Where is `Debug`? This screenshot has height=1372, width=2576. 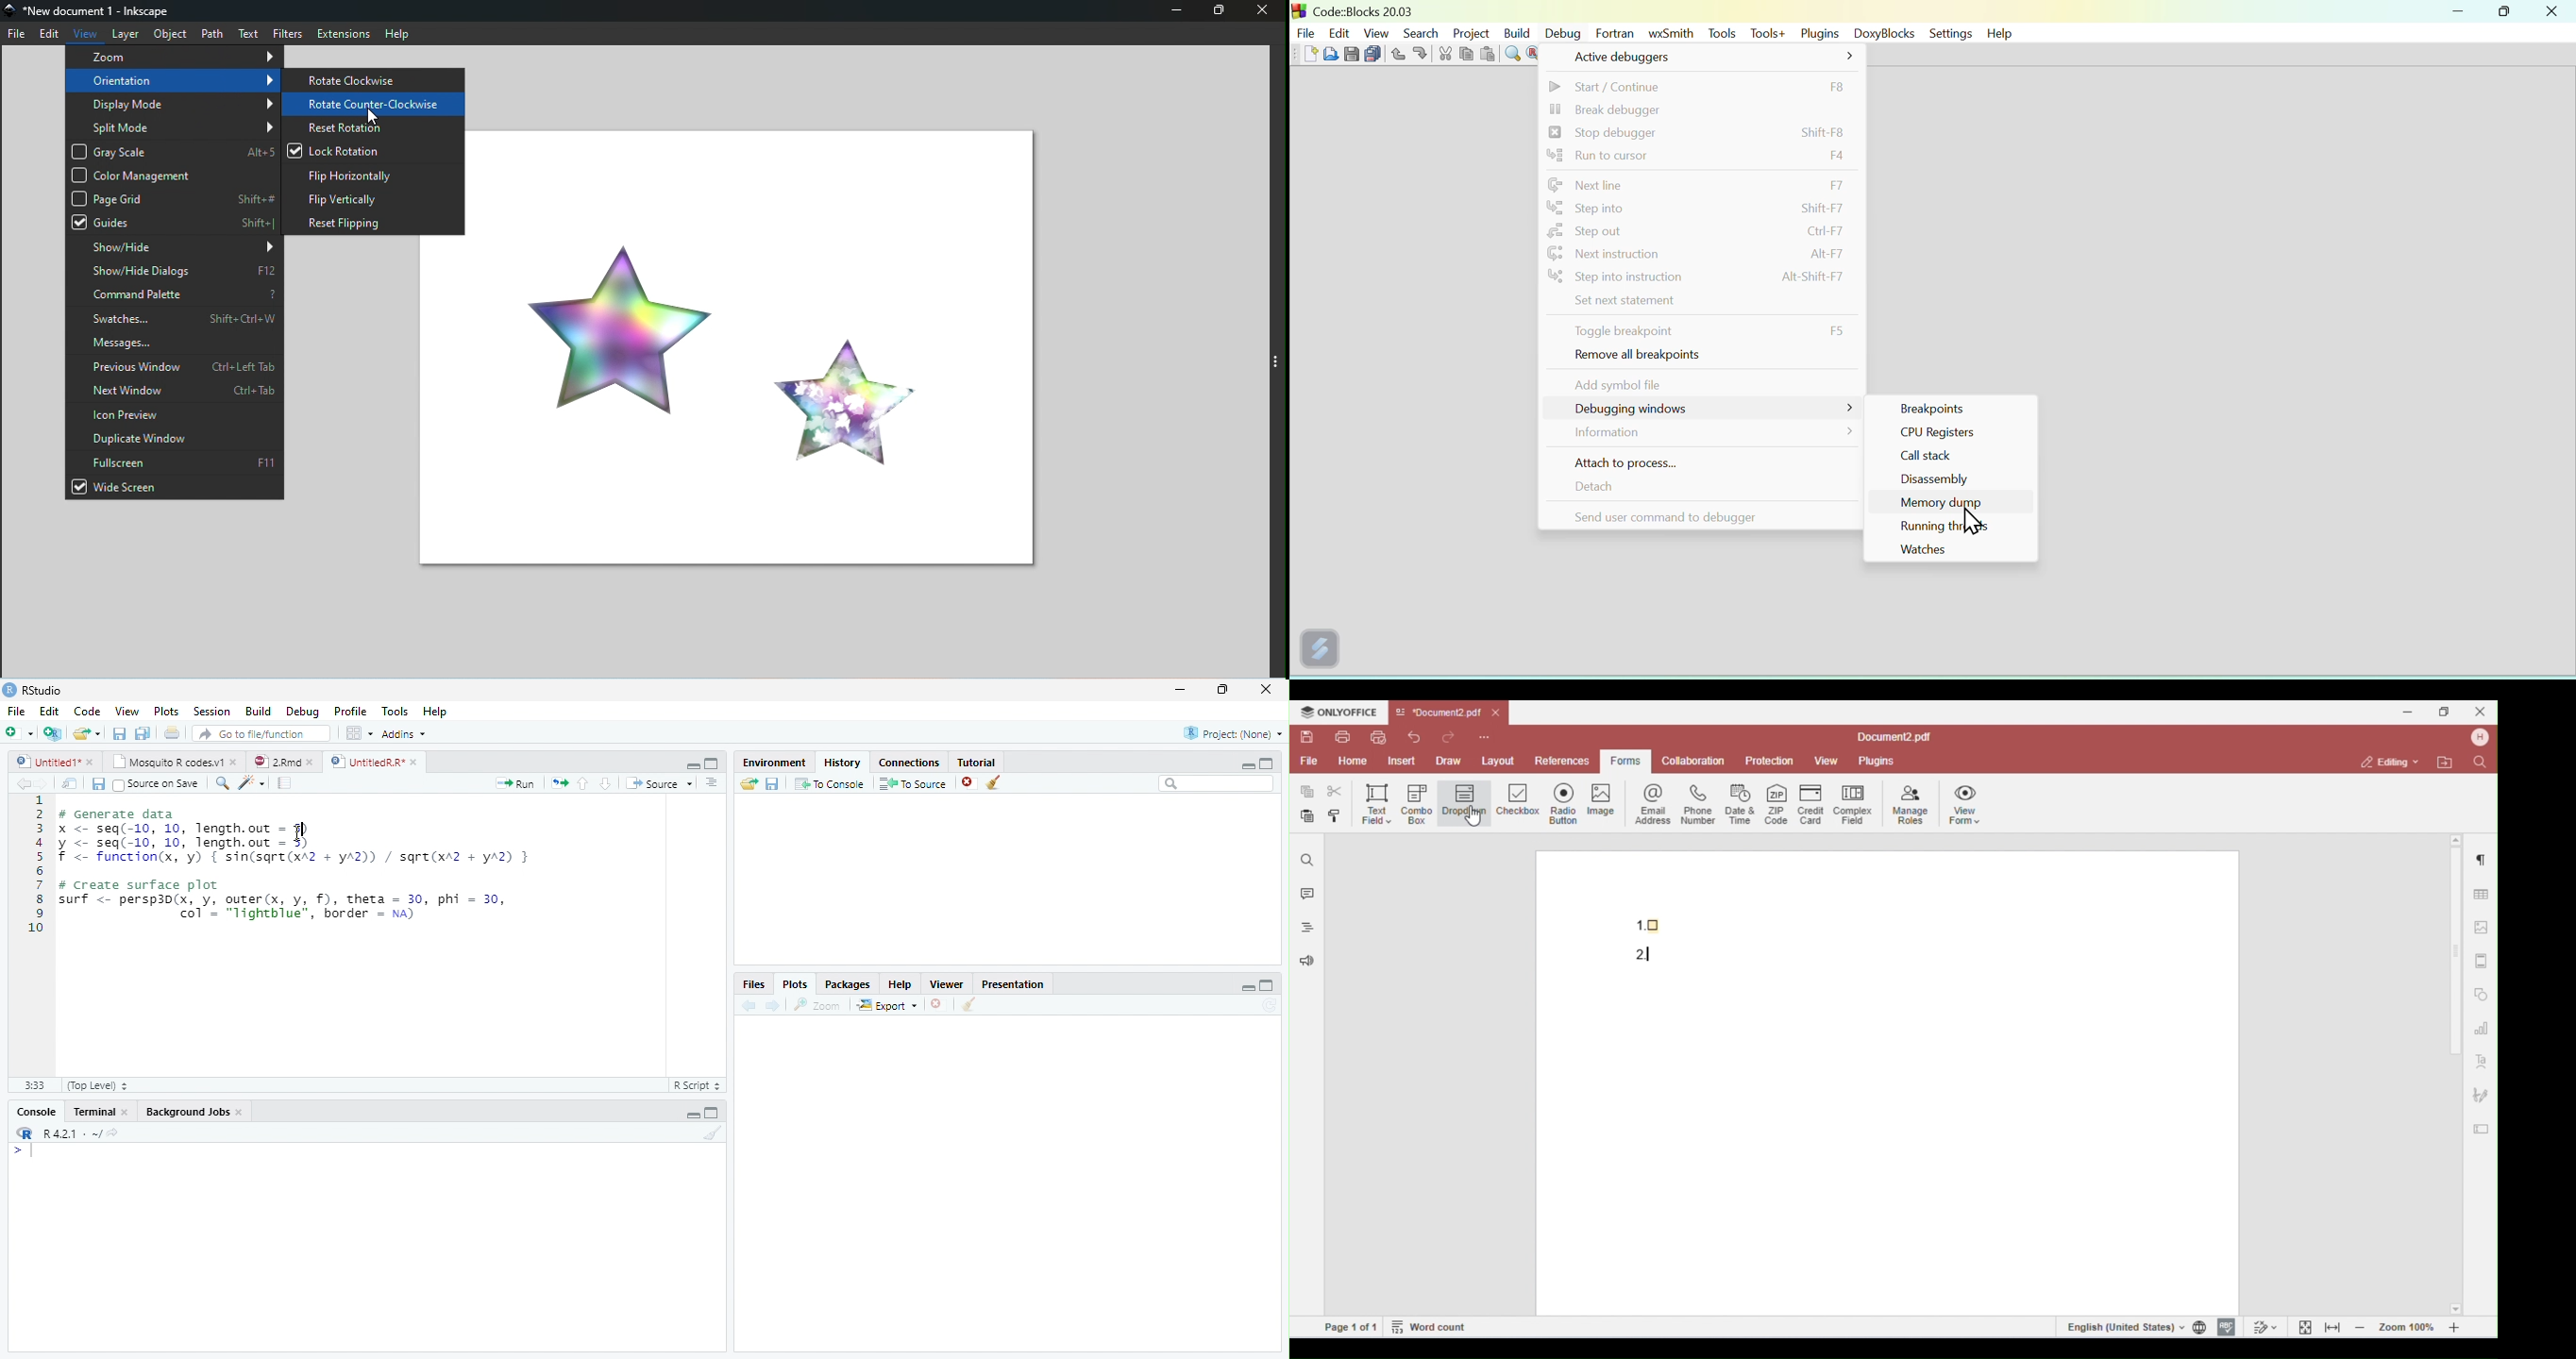
Debug is located at coordinates (1563, 33).